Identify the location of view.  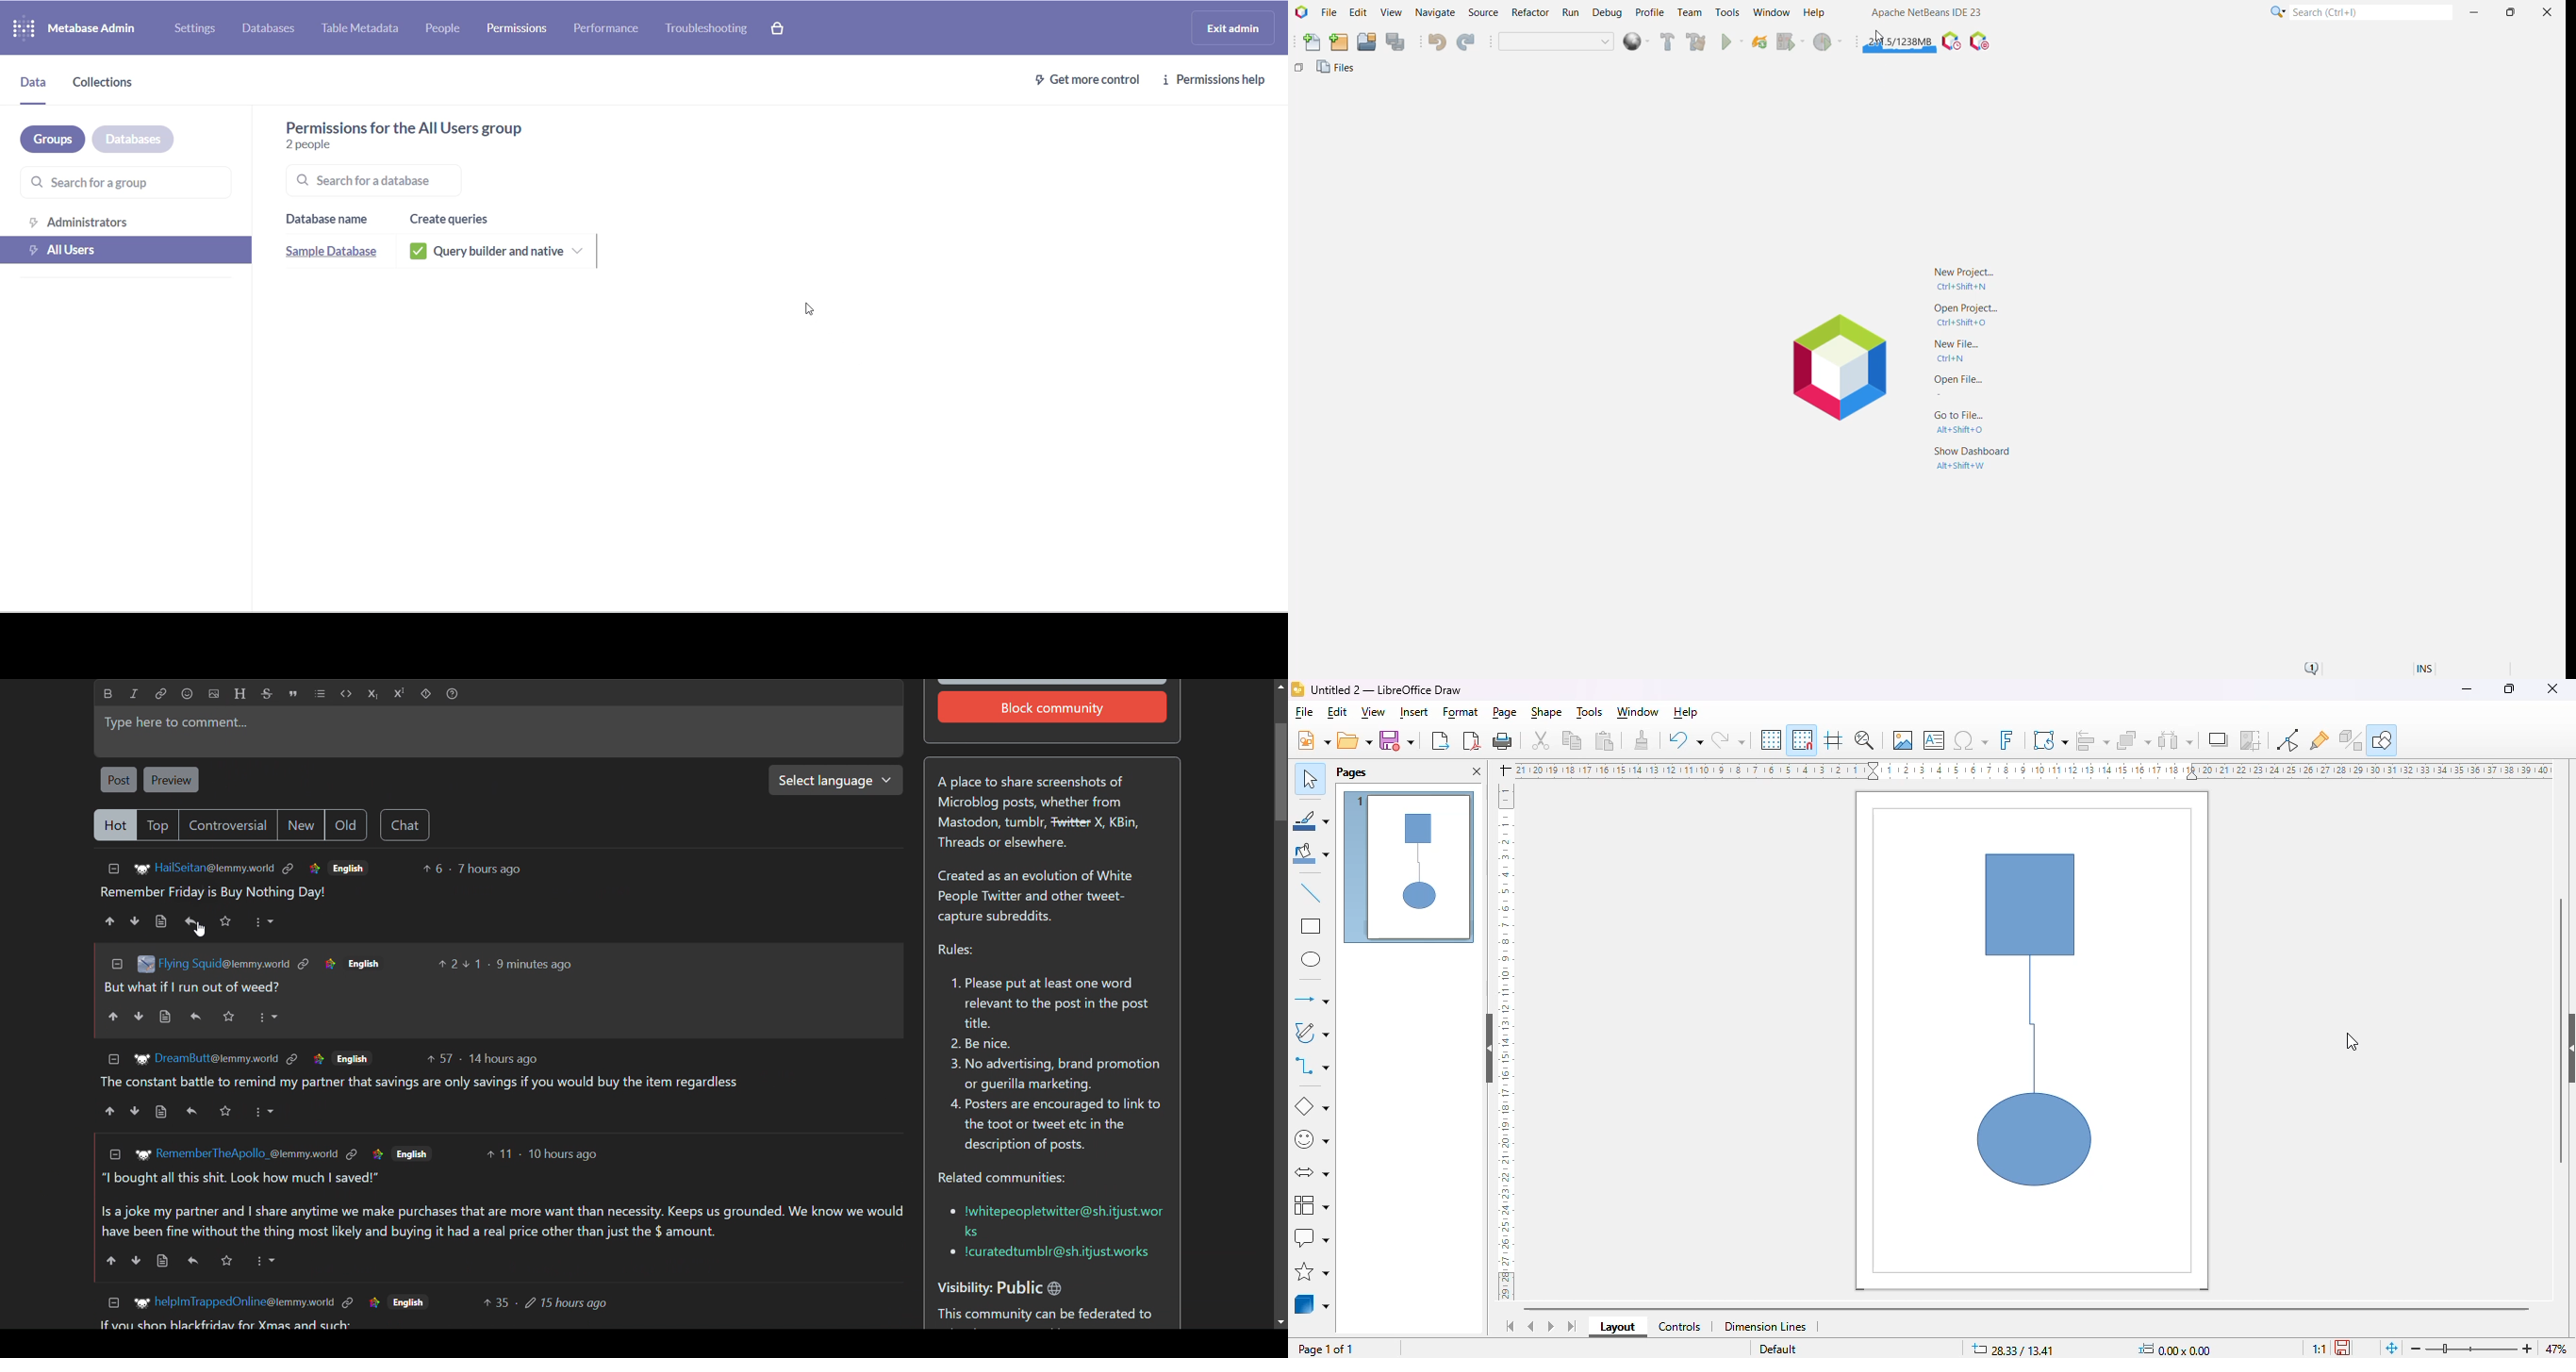
(1374, 712).